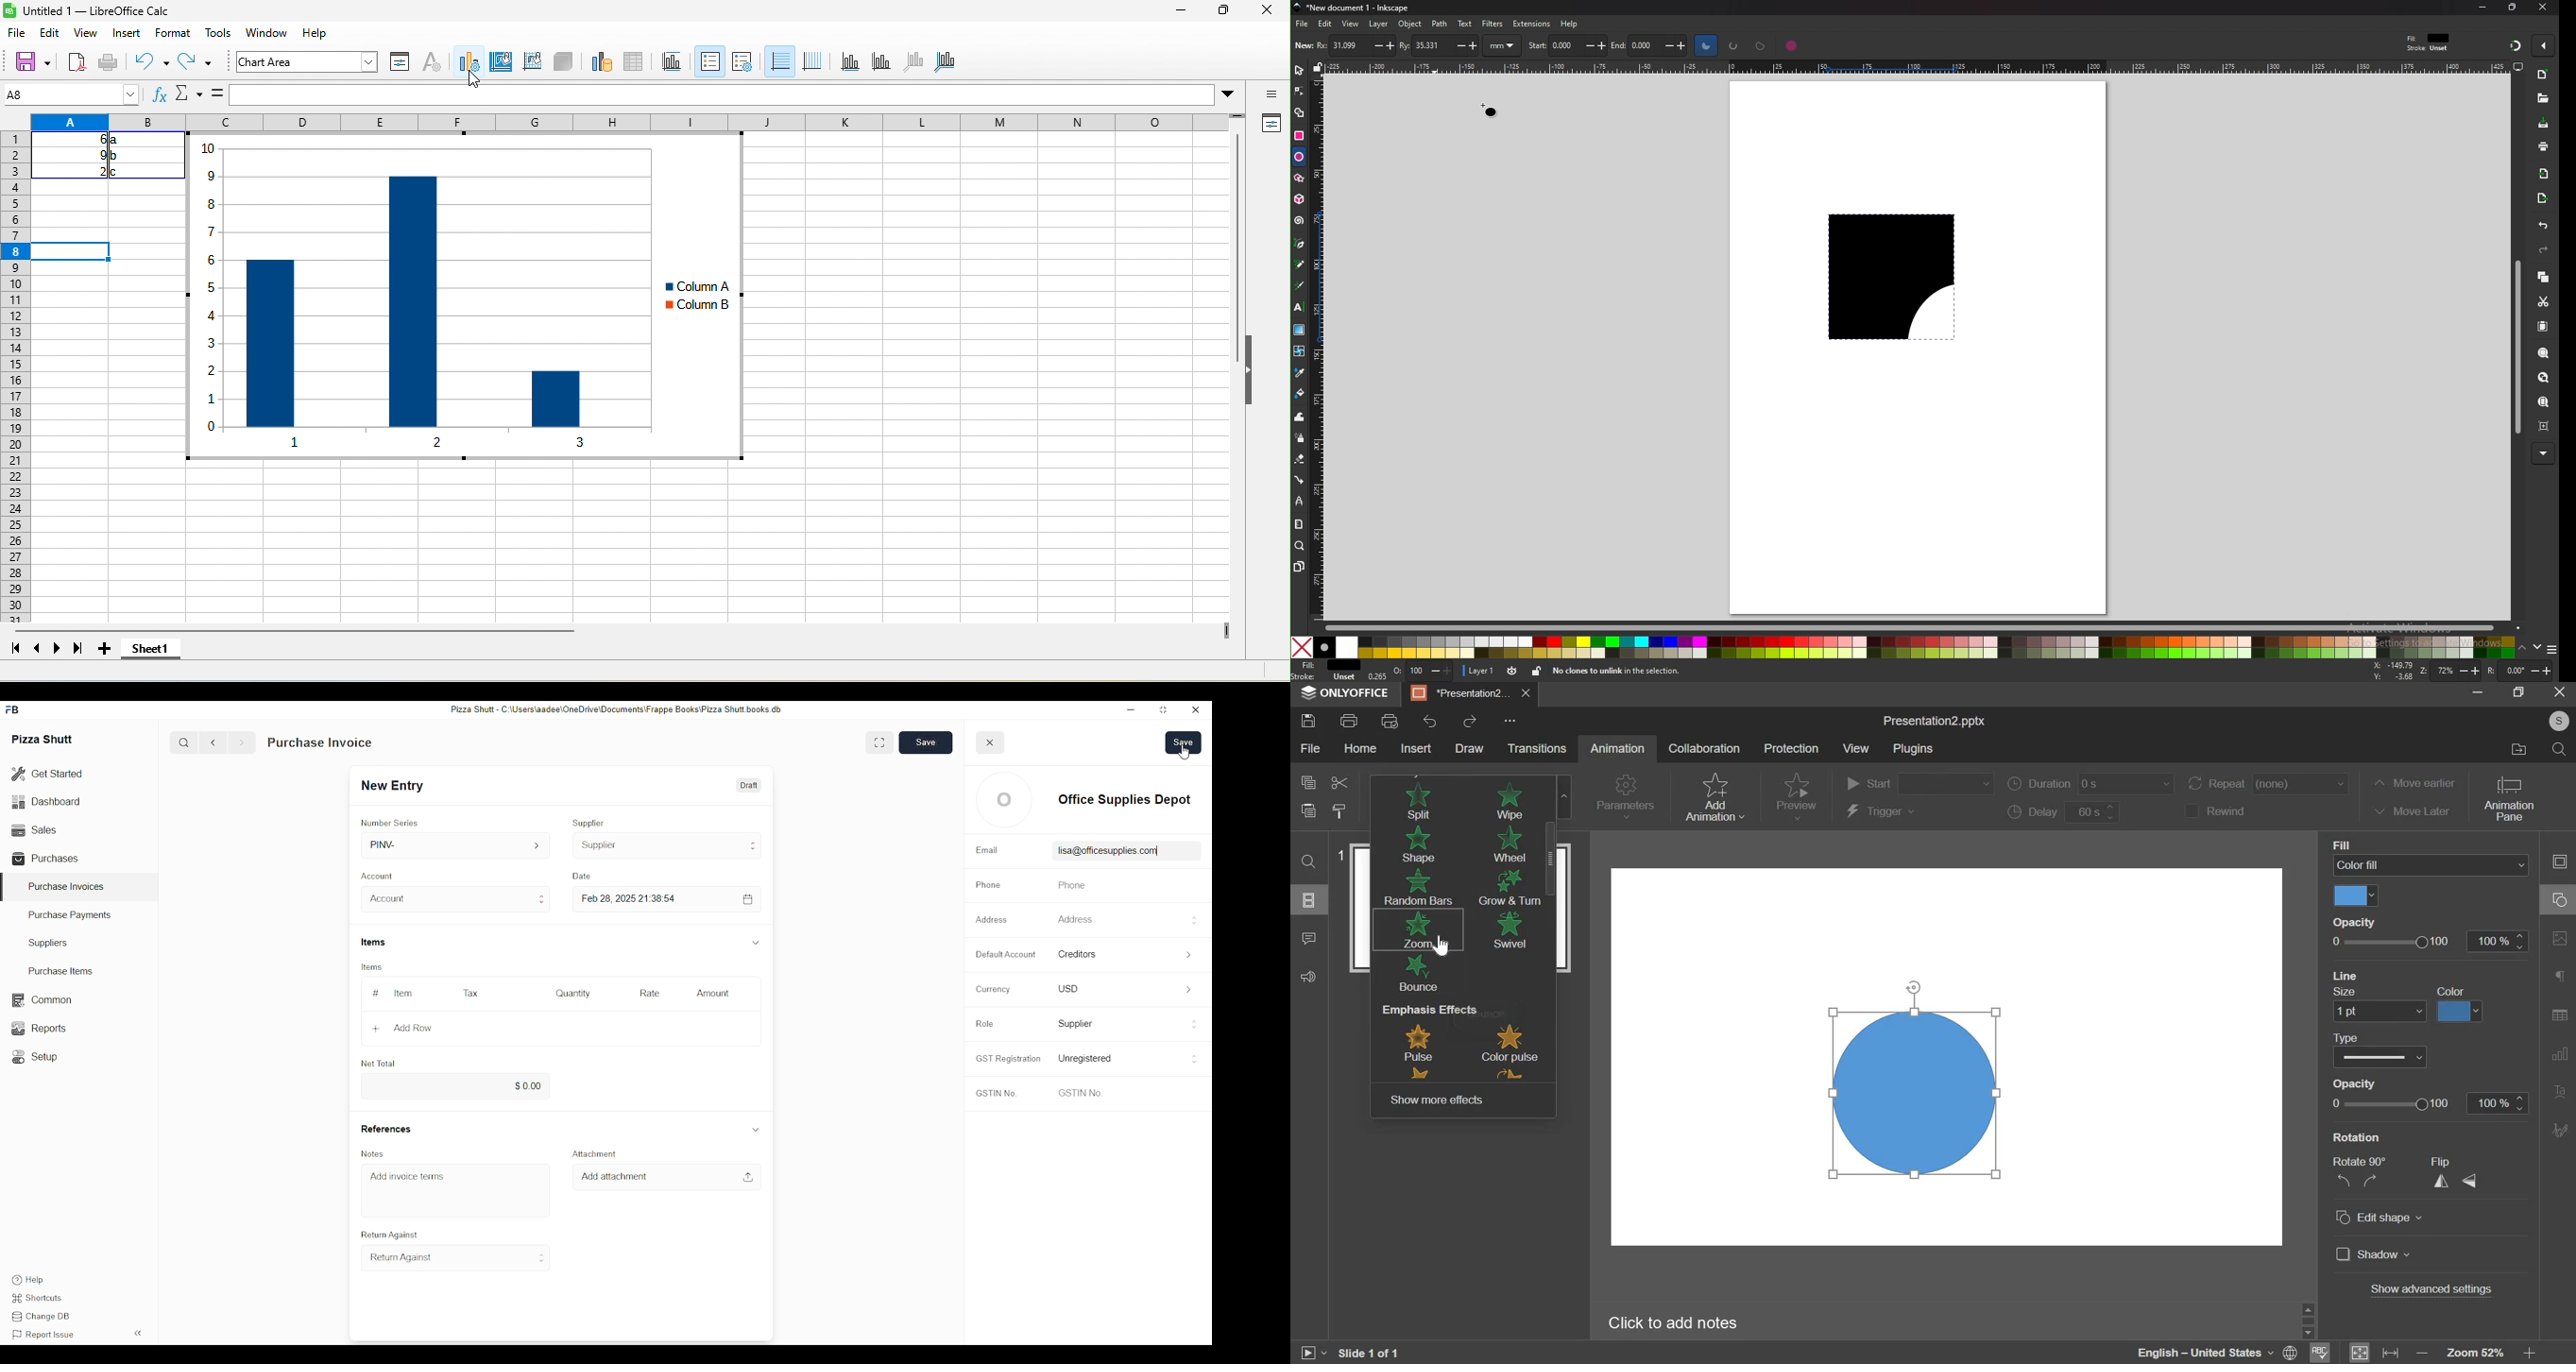 The height and width of the screenshot is (1372, 2576). What do you see at coordinates (991, 743) in the screenshot?
I see `close` at bounding box center [991, 743].